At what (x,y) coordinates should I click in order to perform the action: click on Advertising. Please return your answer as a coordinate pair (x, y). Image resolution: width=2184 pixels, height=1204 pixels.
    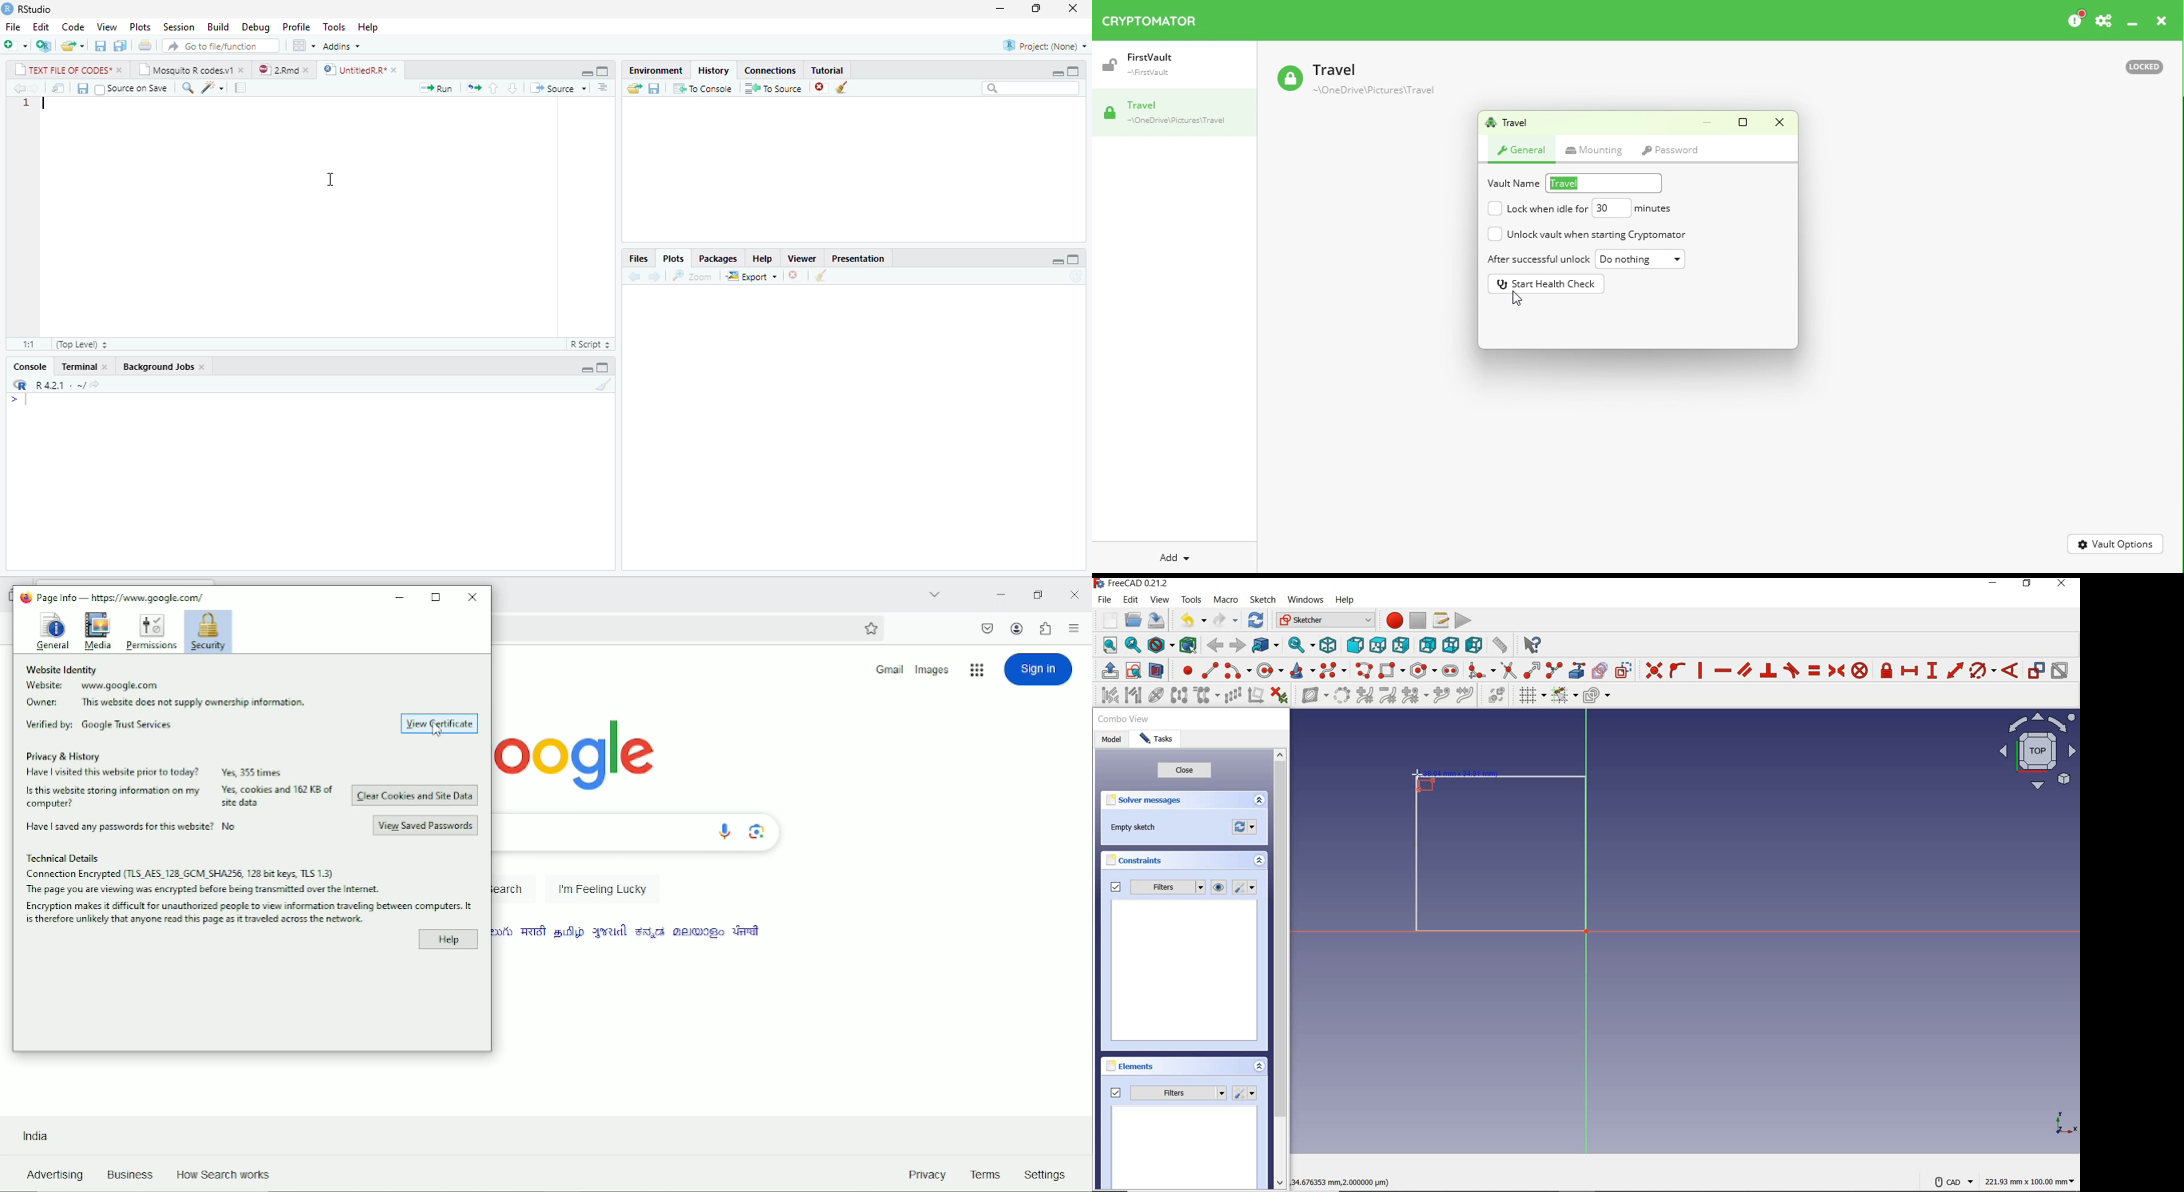
    Looking at the image, I should click on (51, 1175).